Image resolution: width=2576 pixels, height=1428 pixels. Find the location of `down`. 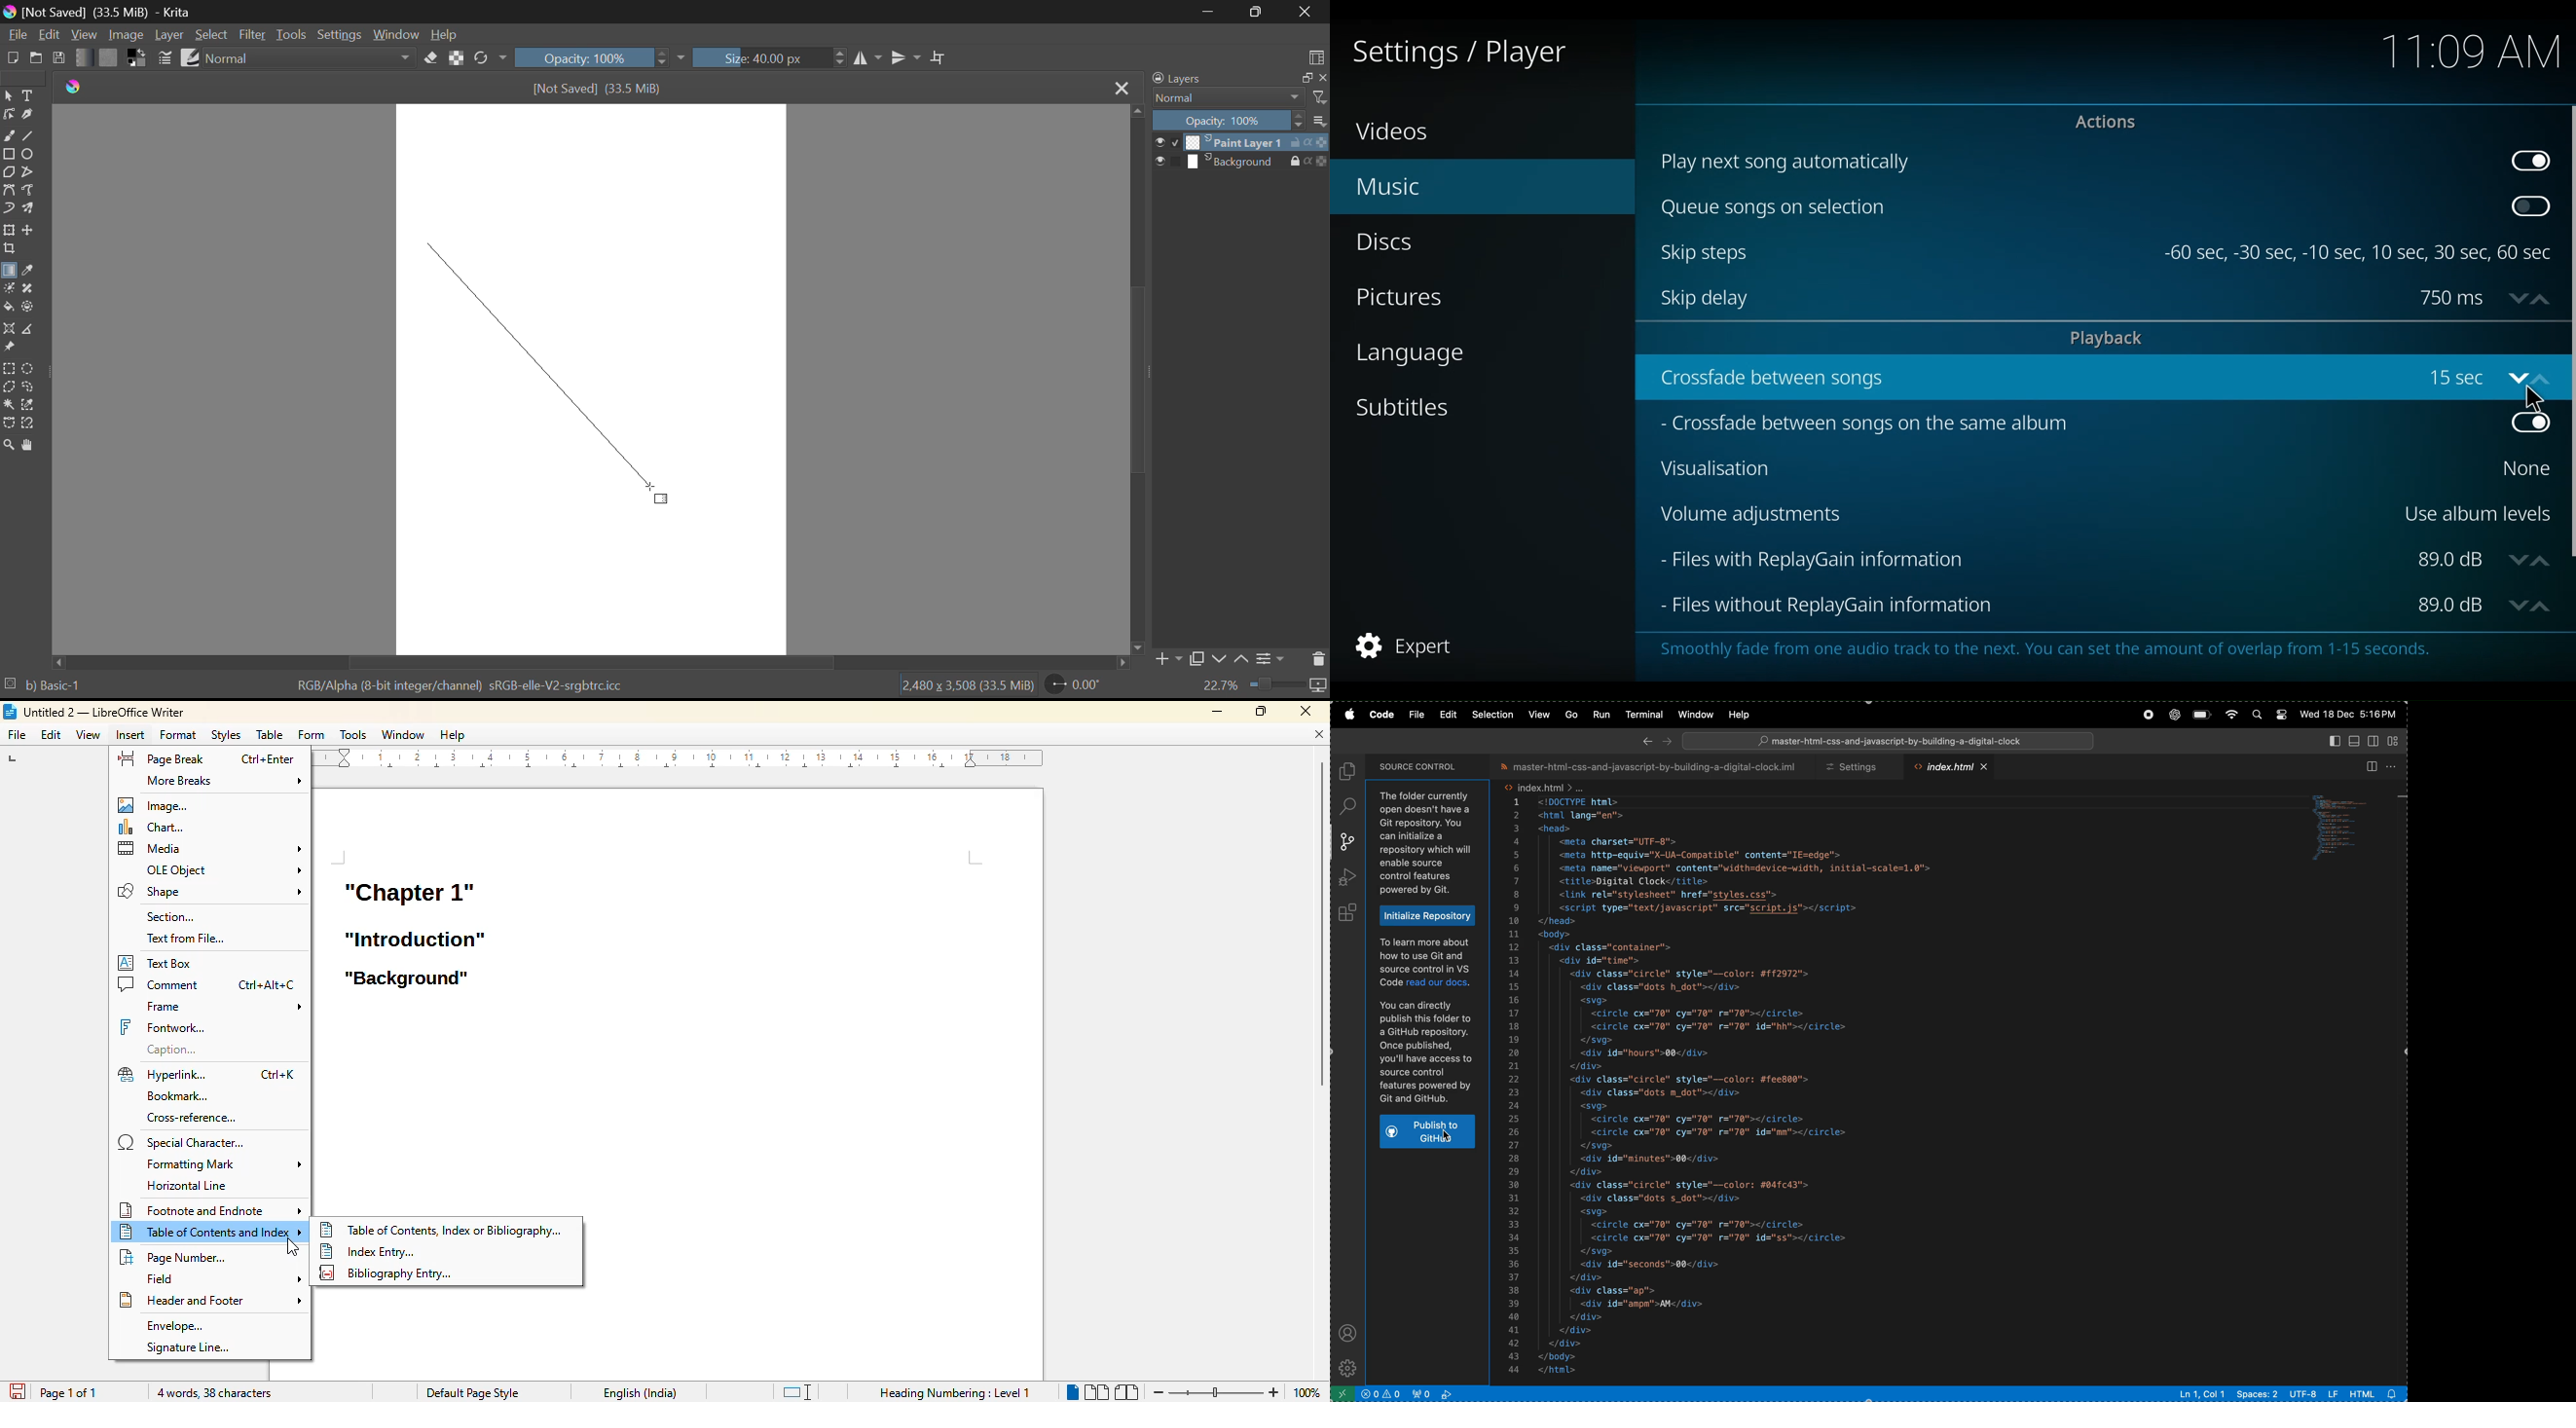

down is located at coordinates (2514, 297).